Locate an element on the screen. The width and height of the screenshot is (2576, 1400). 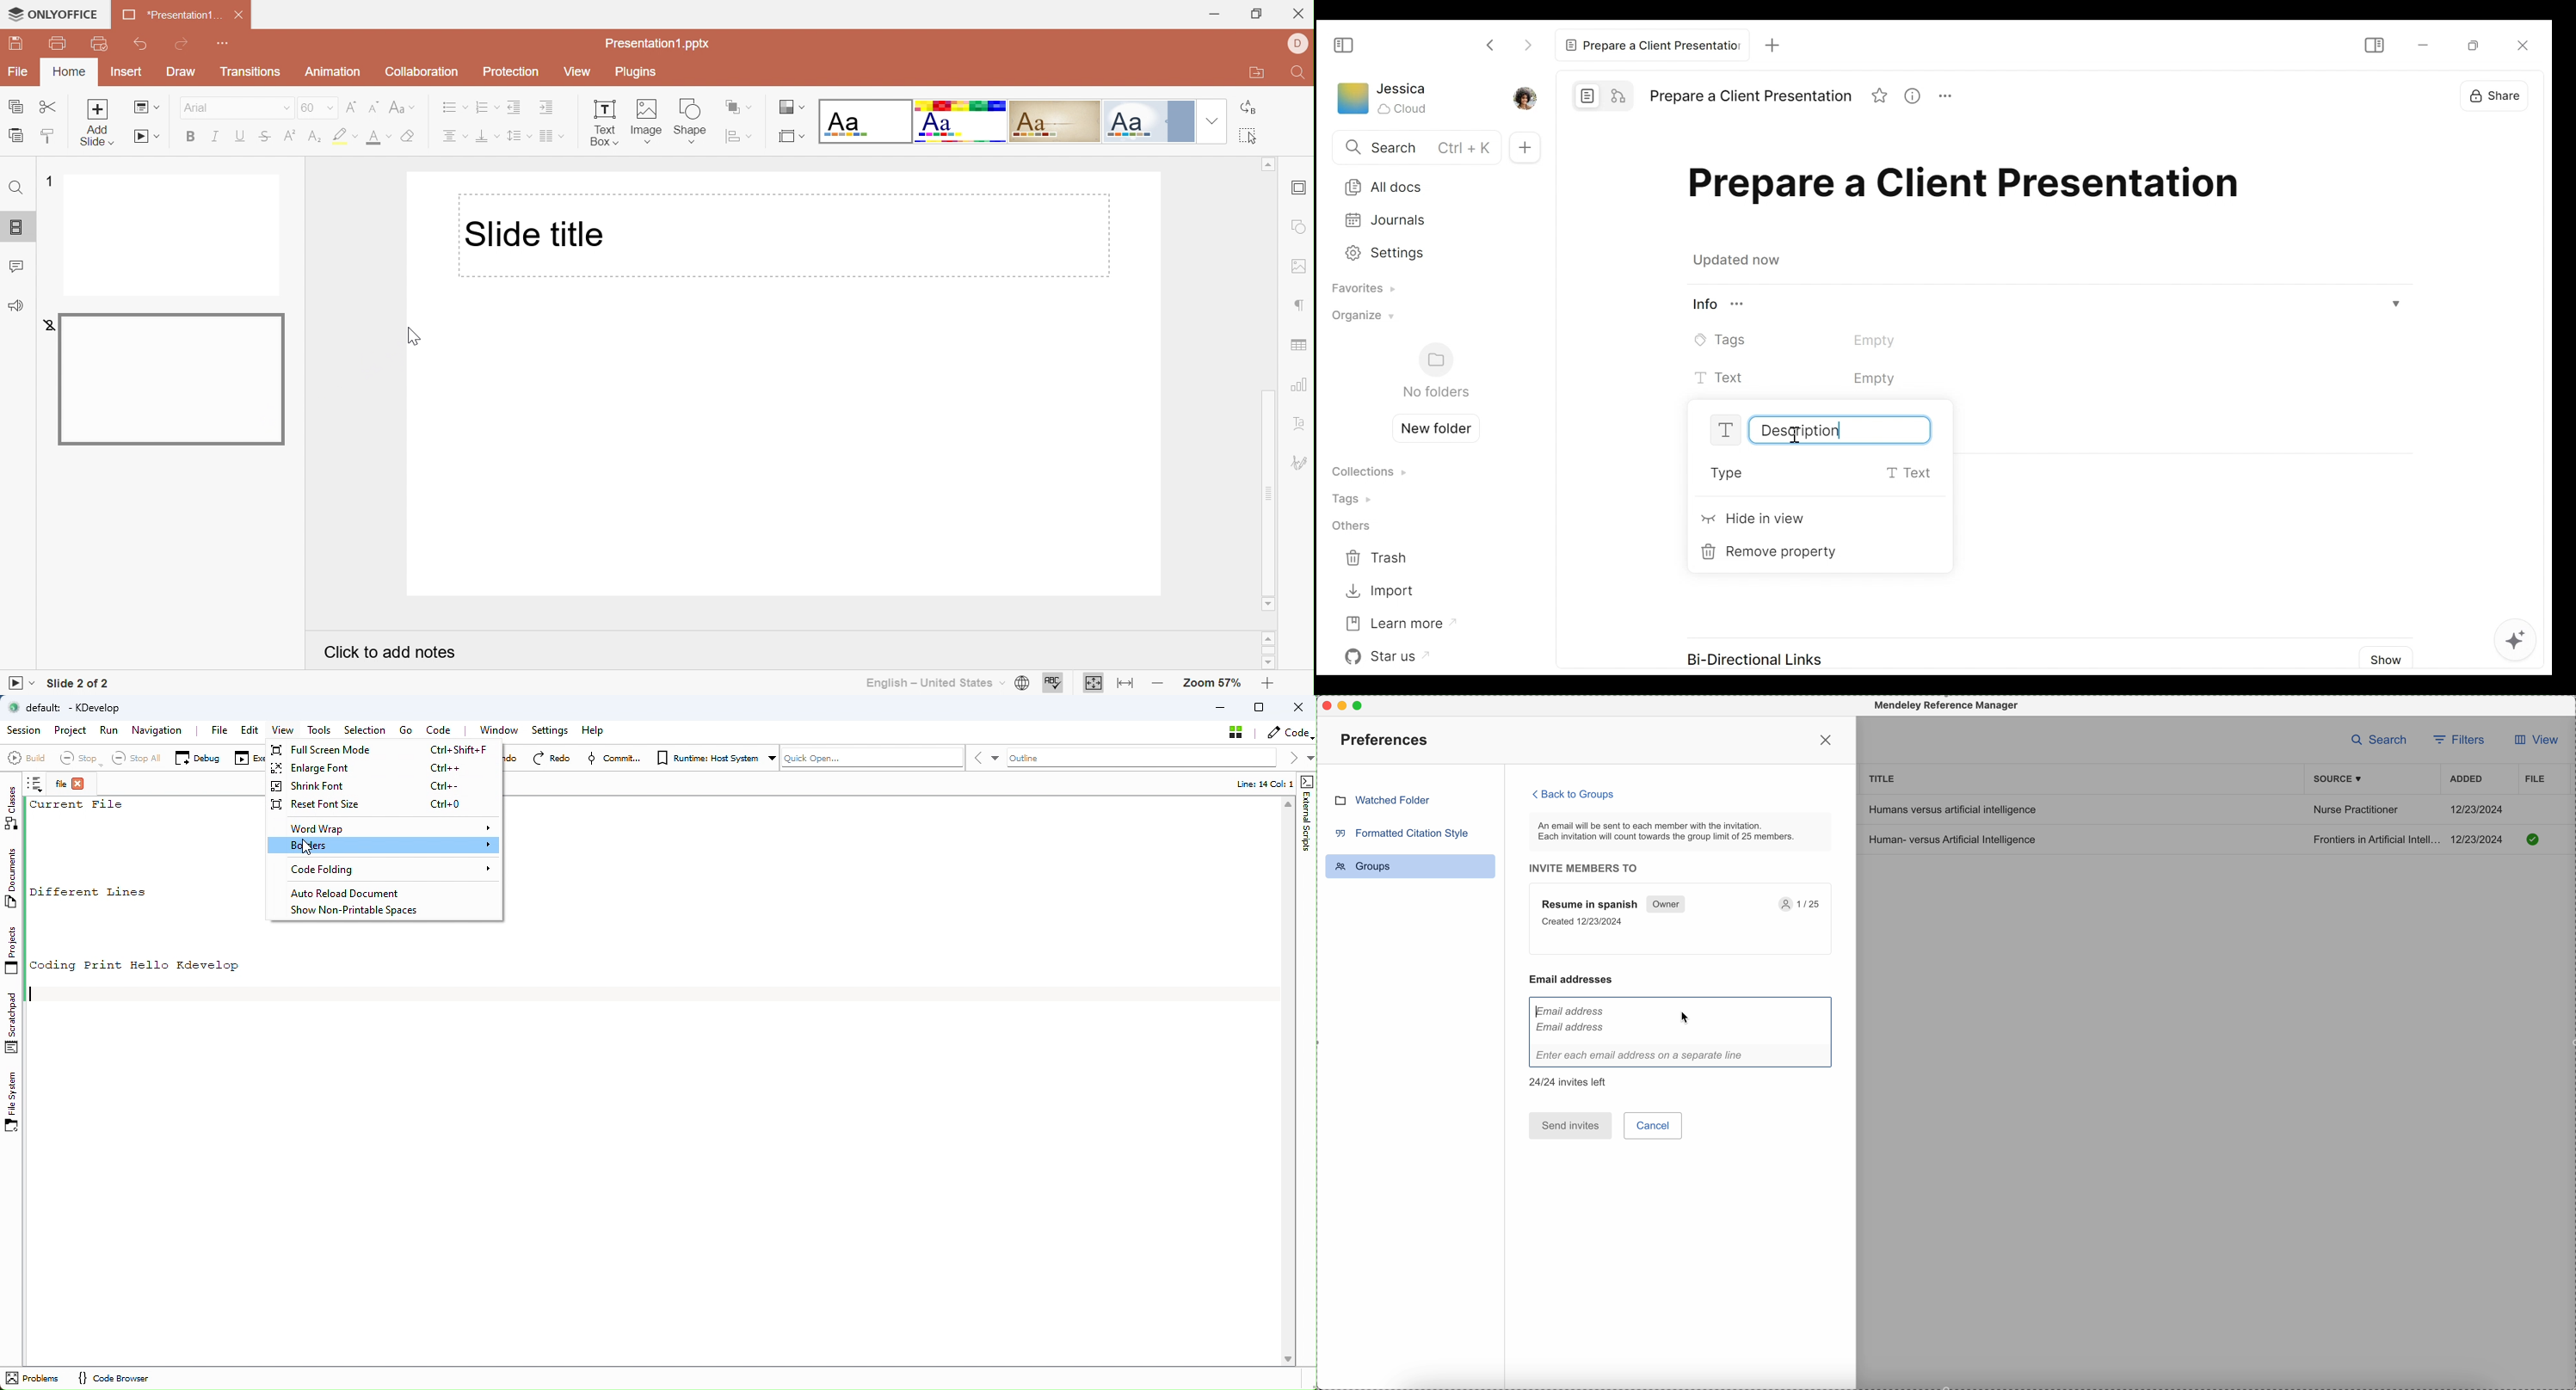
Text Art settings is located at coordinates (1301, 423).